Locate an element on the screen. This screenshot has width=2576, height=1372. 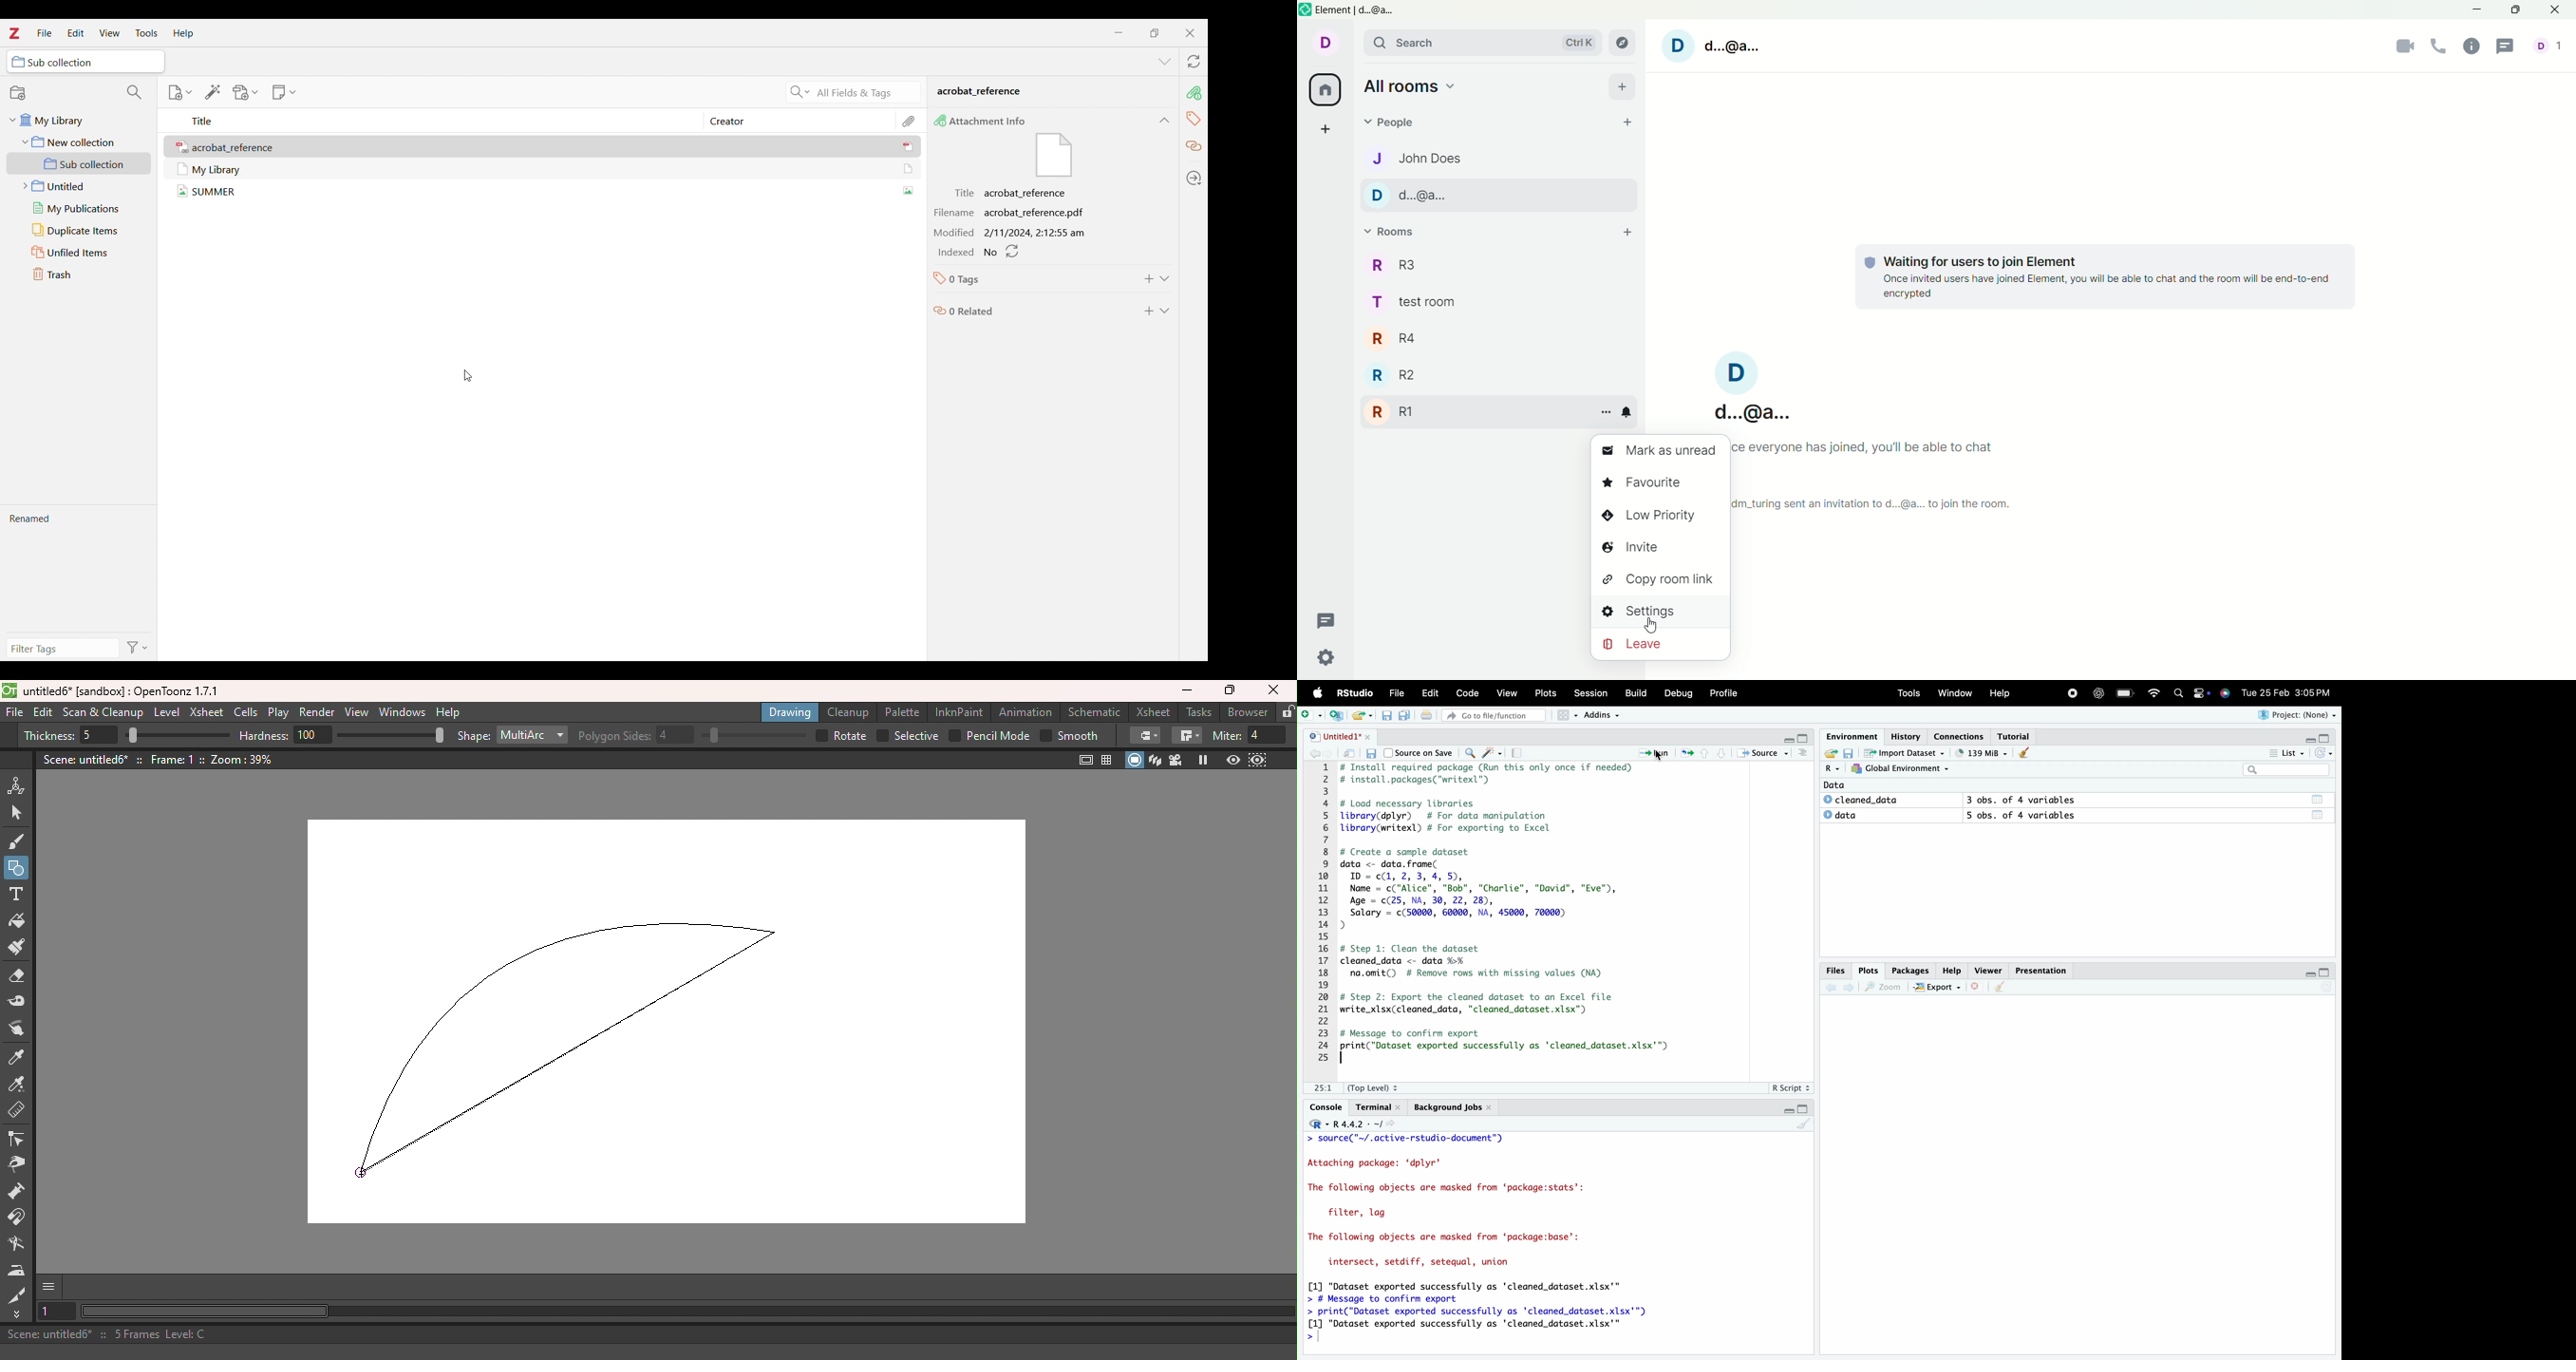
Save workspace as is located at coordinates (1851, 754).